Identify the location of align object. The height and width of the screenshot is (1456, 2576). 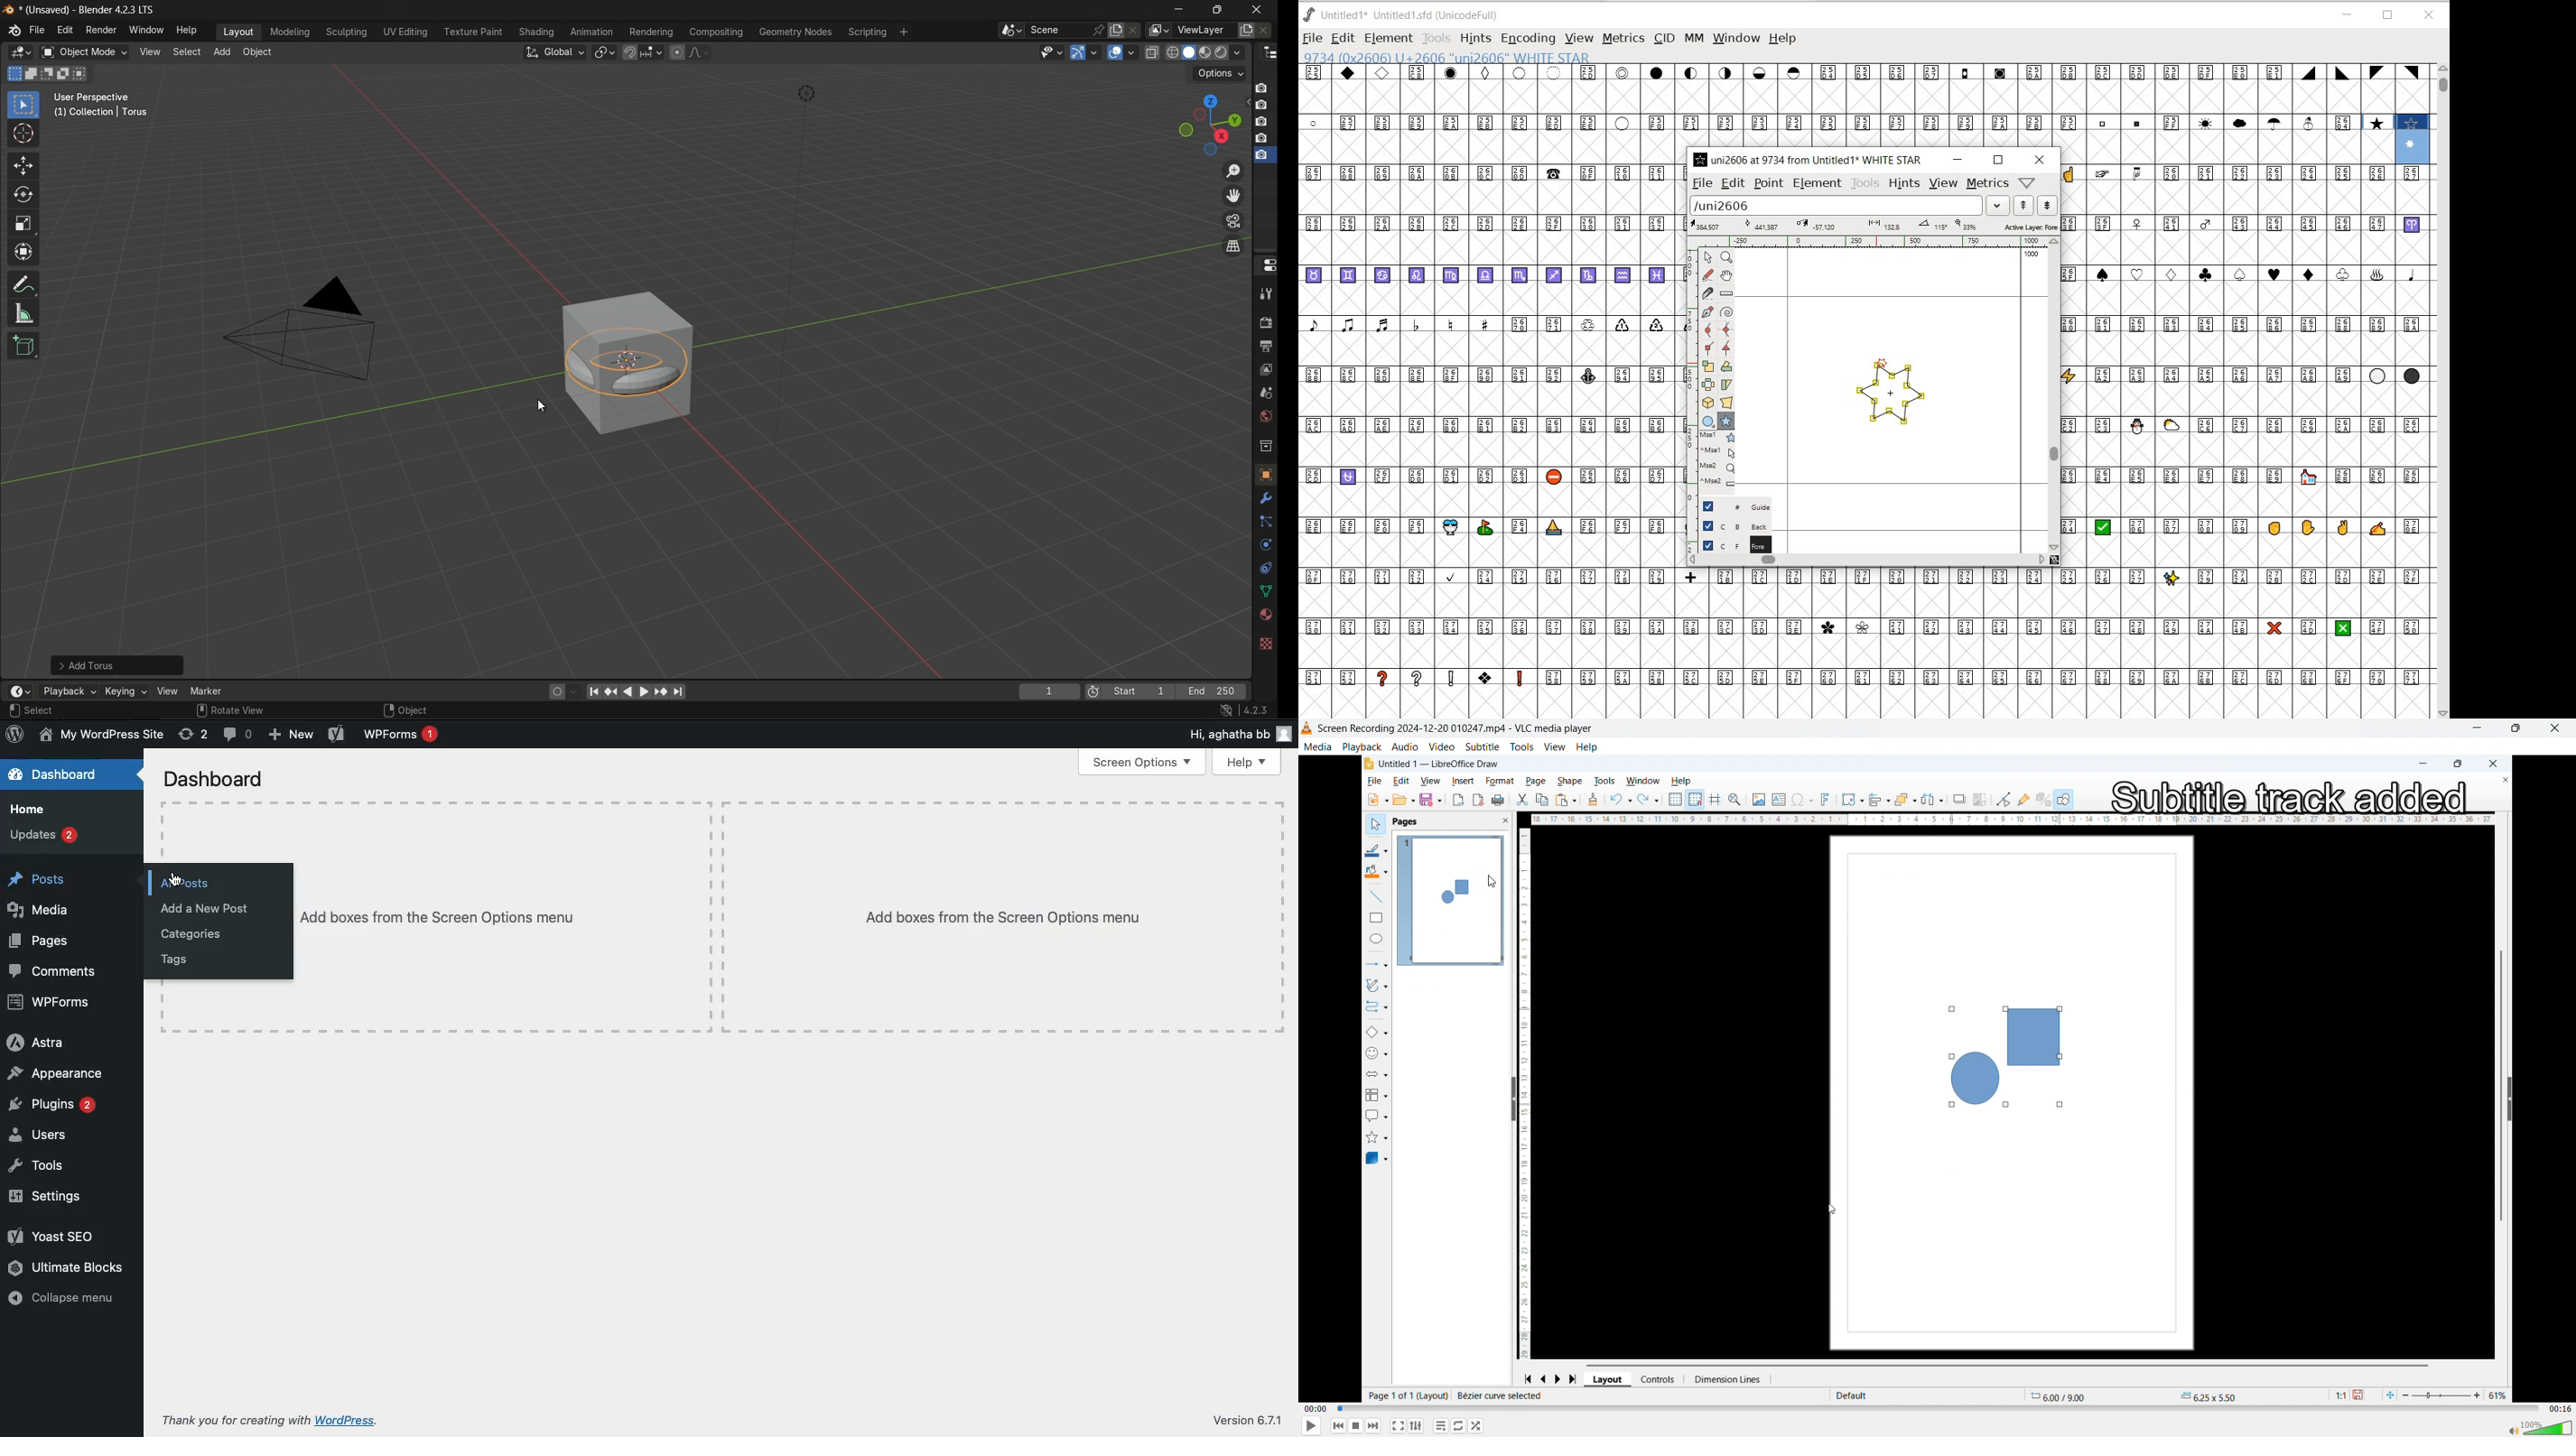
(1879, 800).